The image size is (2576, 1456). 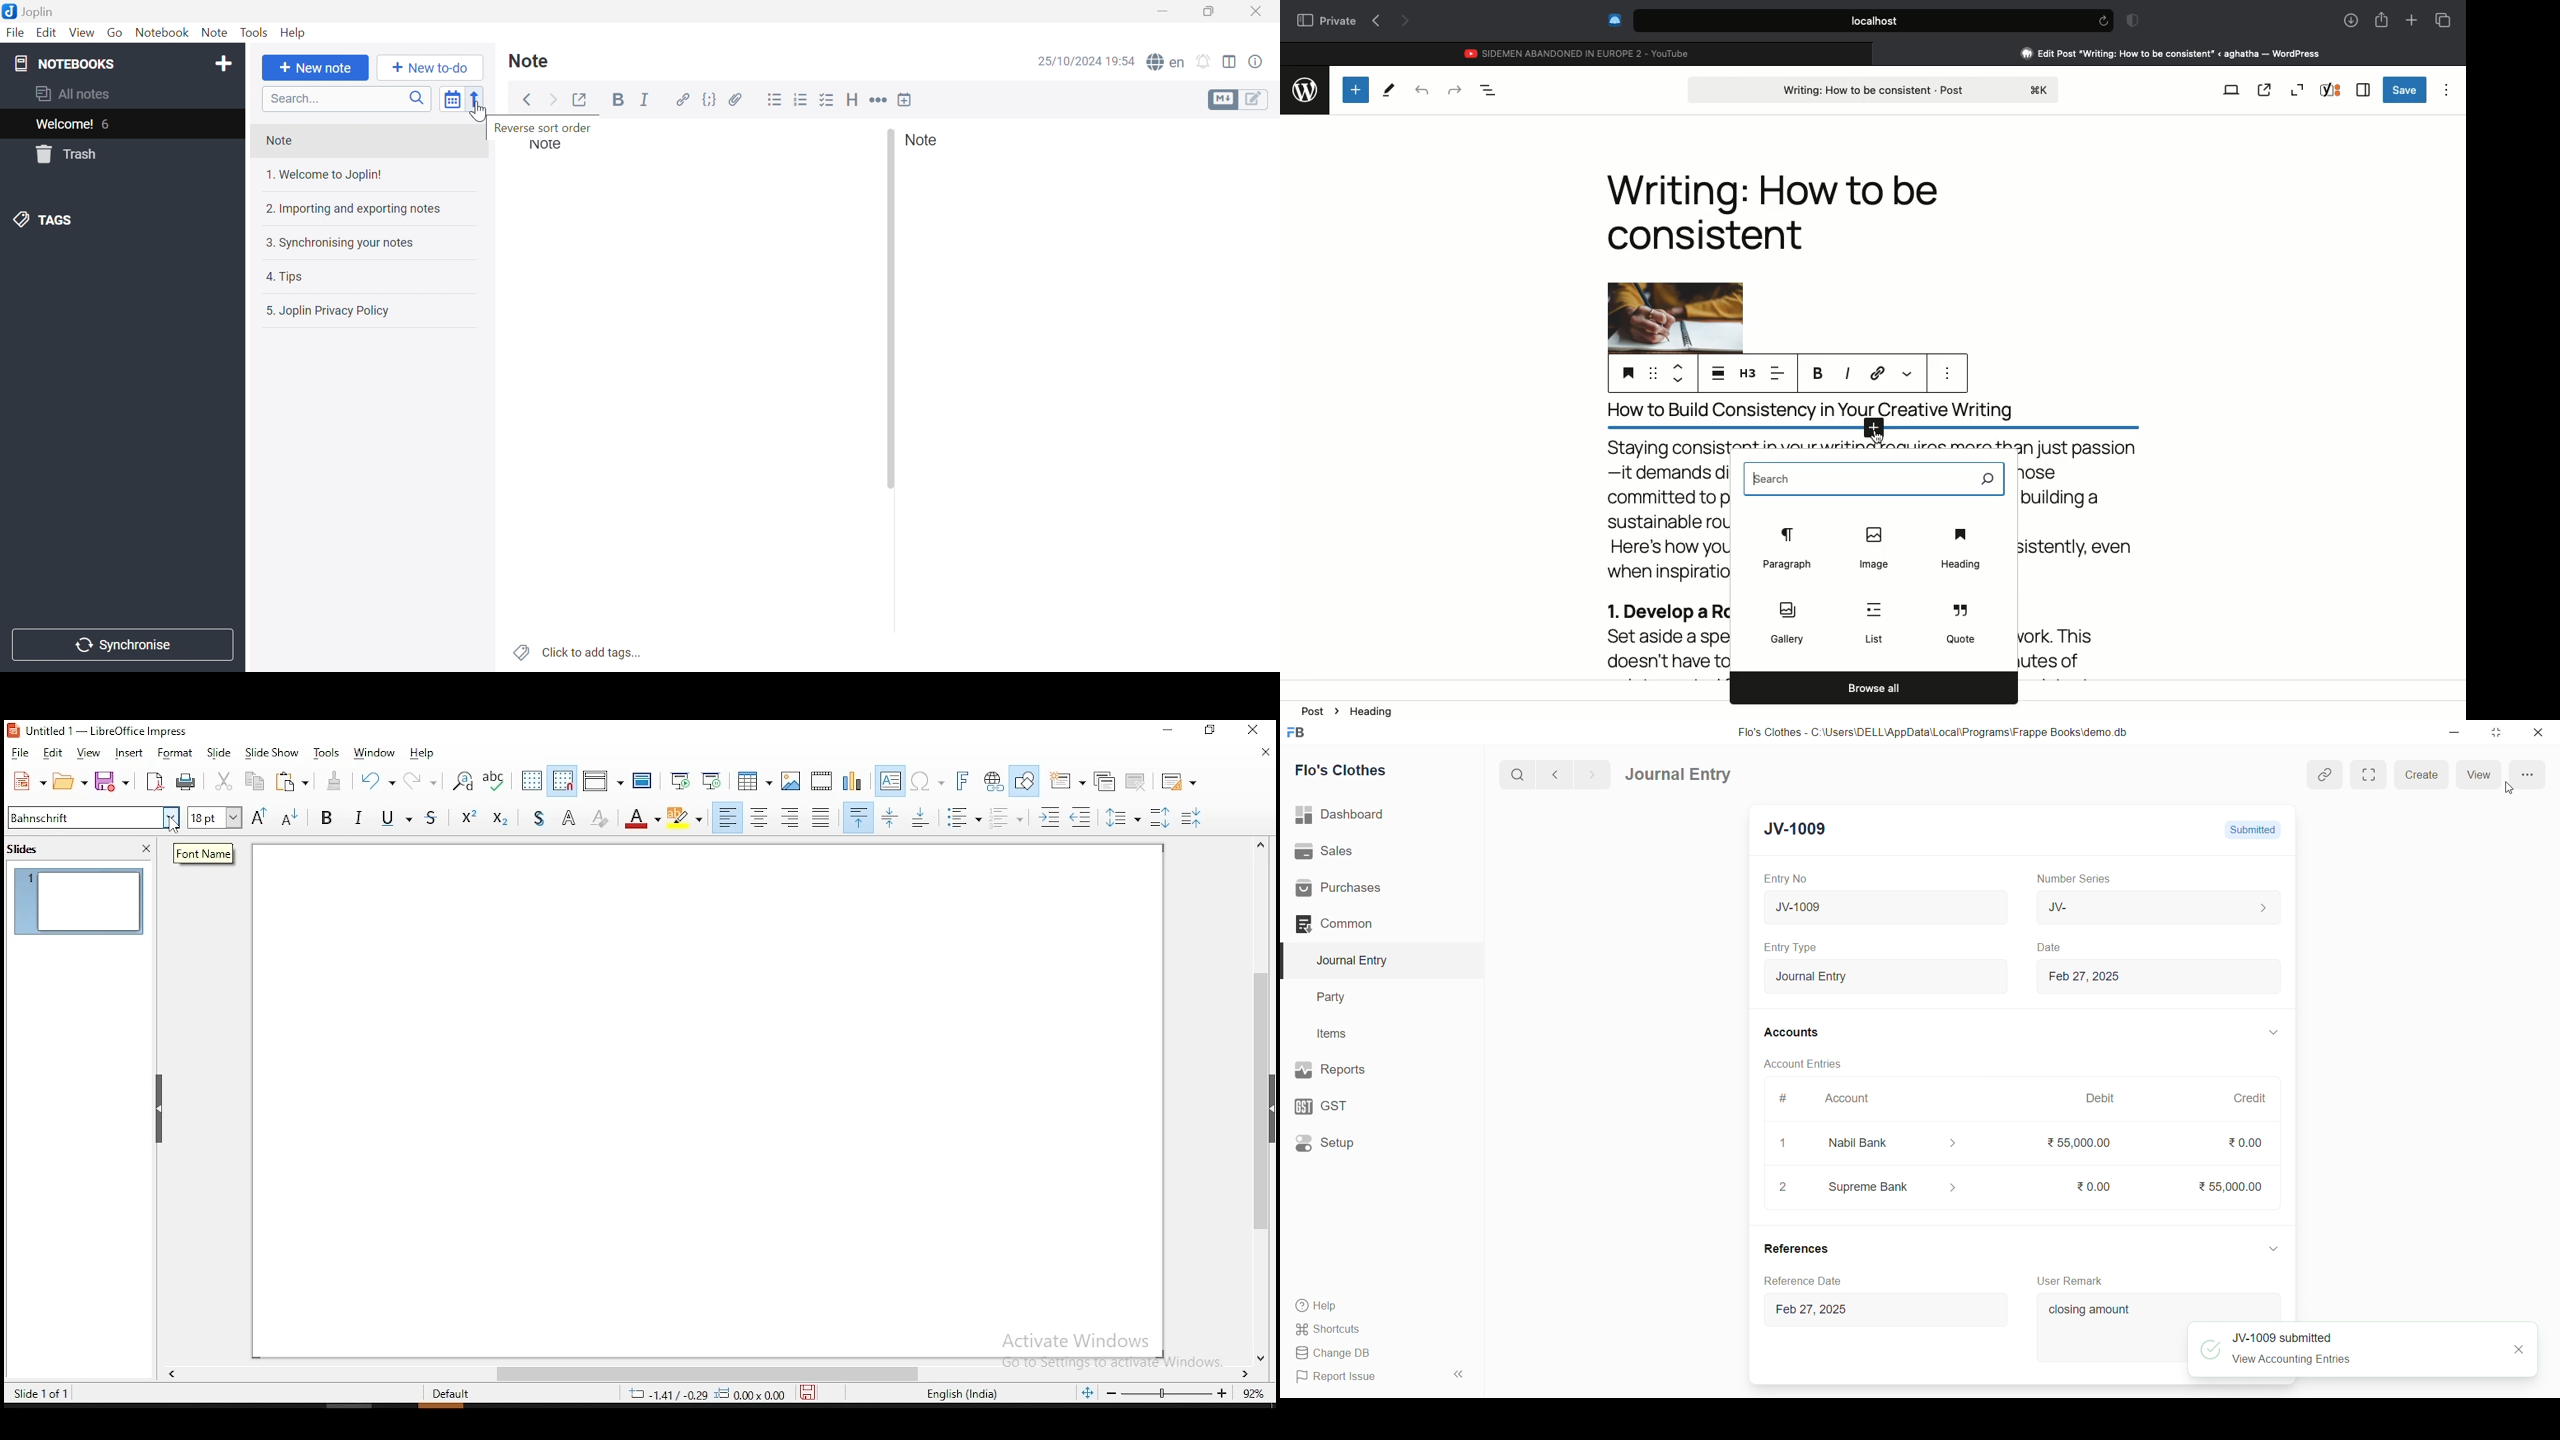 I want to click on + New to-do, so click(x=426, y=67).